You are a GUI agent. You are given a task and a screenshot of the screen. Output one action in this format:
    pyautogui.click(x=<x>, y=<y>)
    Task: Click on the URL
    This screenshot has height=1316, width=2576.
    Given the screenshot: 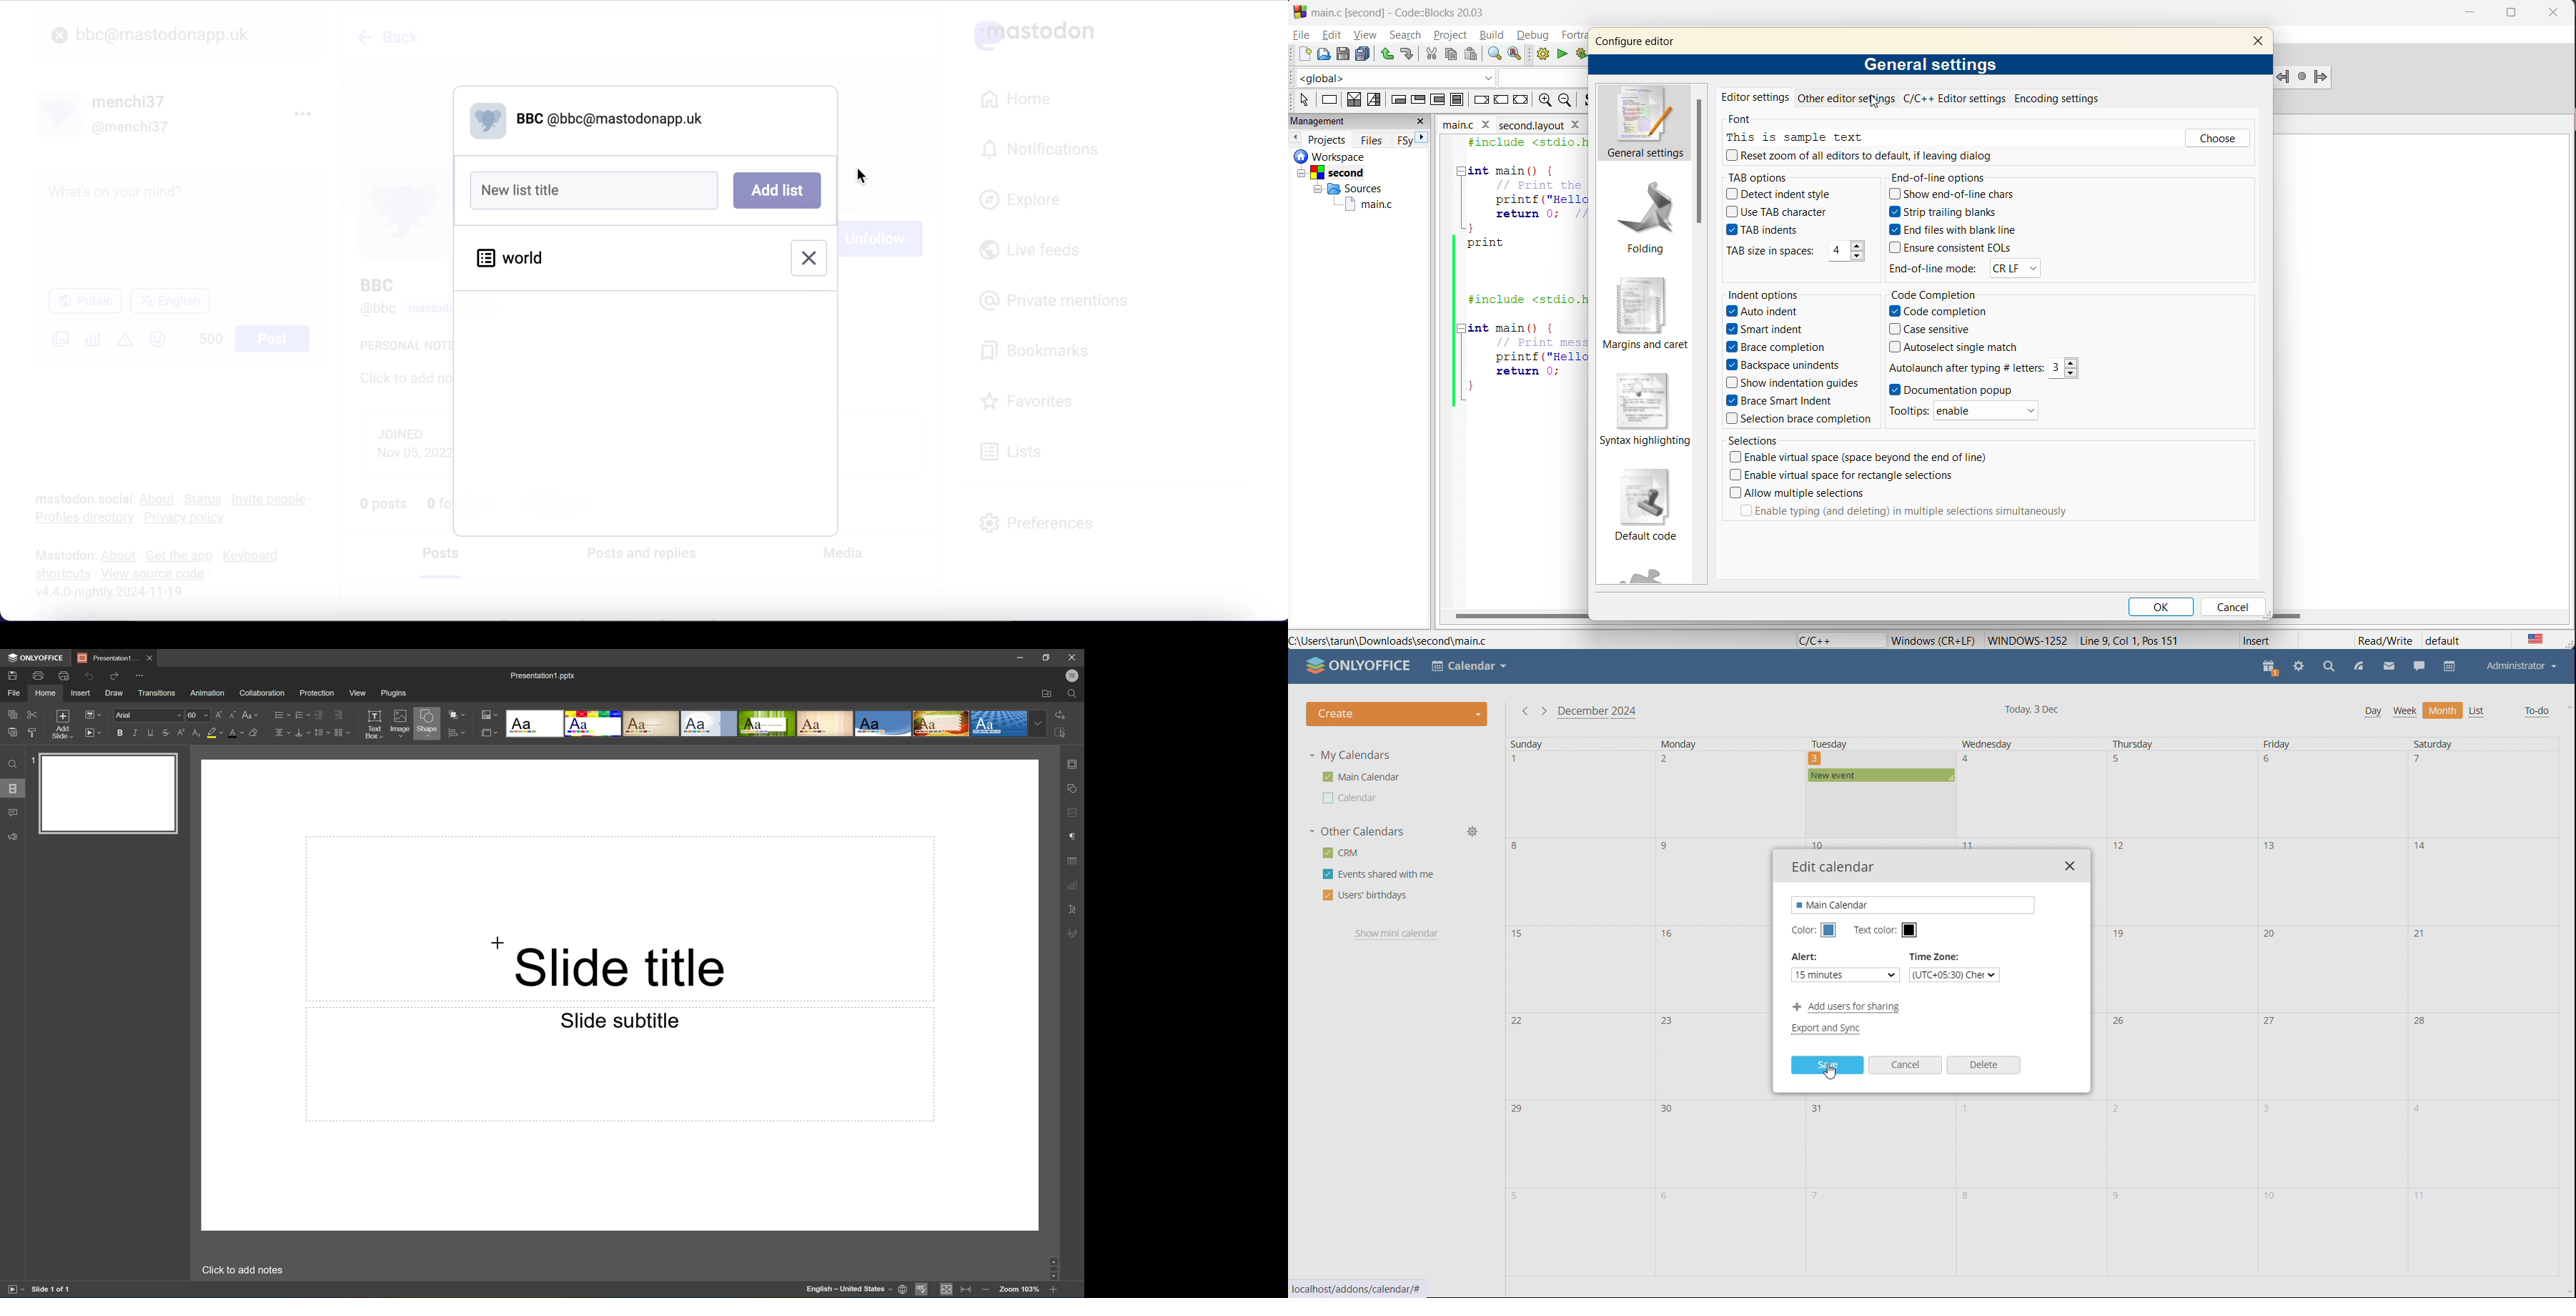 What is the action you would take?
    pyautogui.click(x=150, y=611)
    